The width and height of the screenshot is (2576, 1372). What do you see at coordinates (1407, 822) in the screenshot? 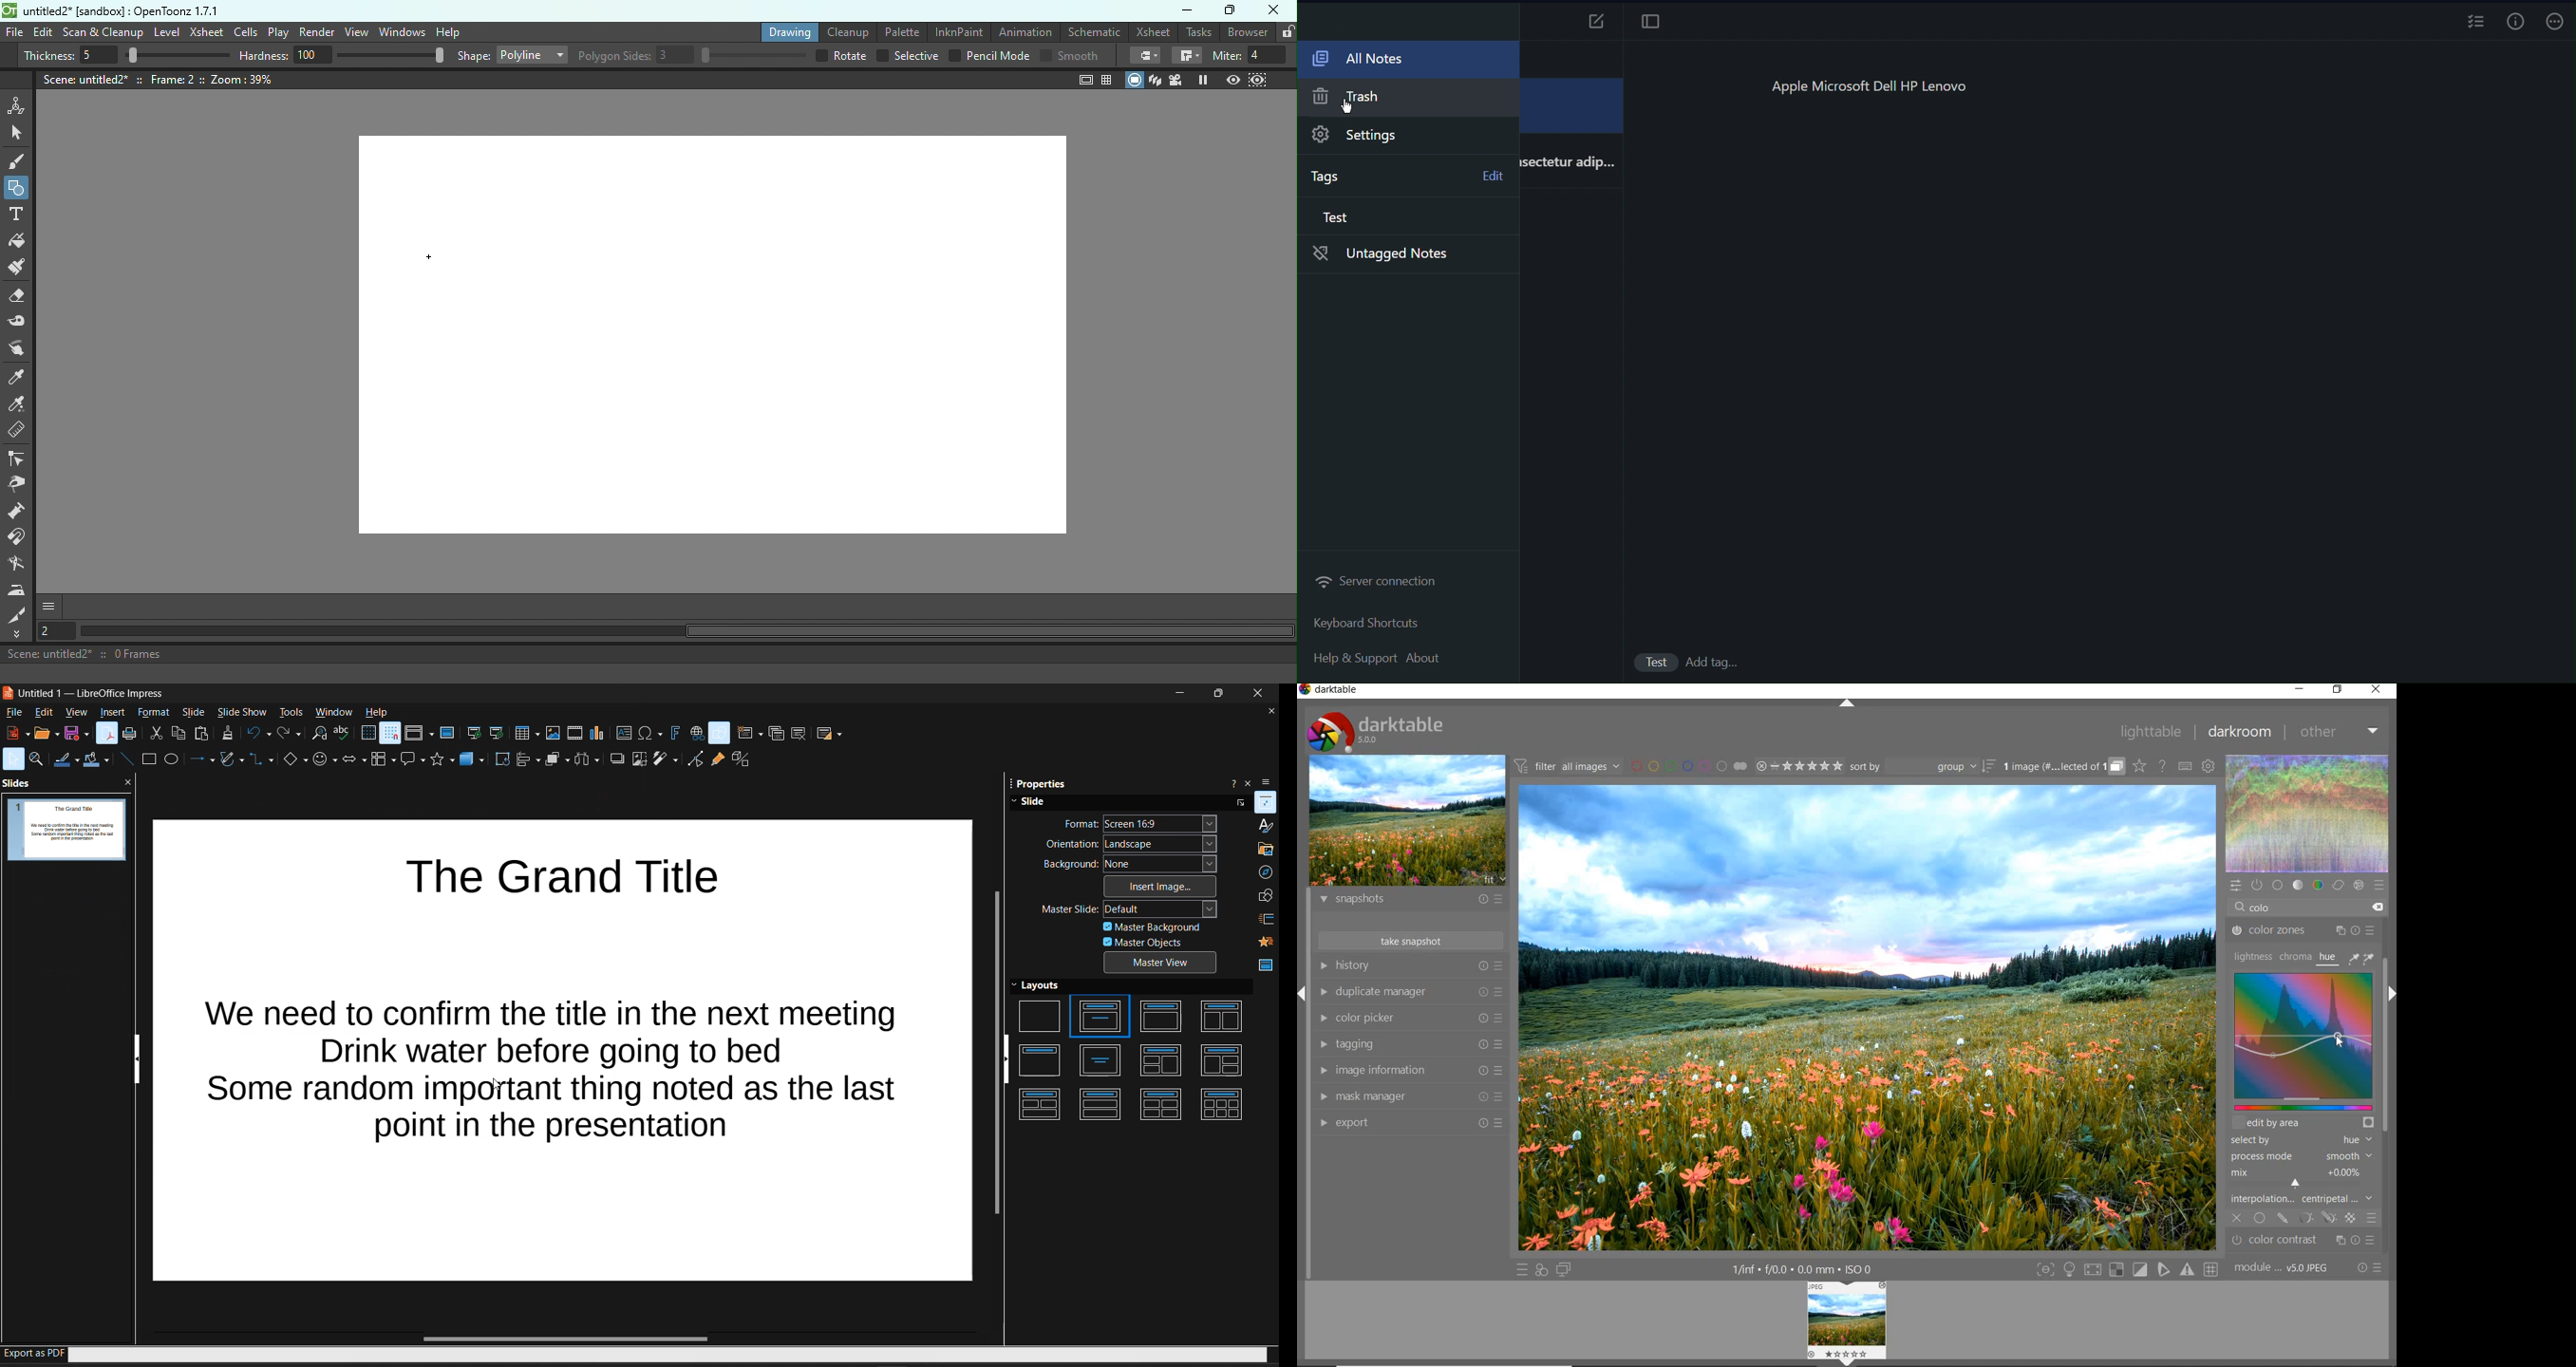
I see `image preview` at bounding box center [1407, 822].